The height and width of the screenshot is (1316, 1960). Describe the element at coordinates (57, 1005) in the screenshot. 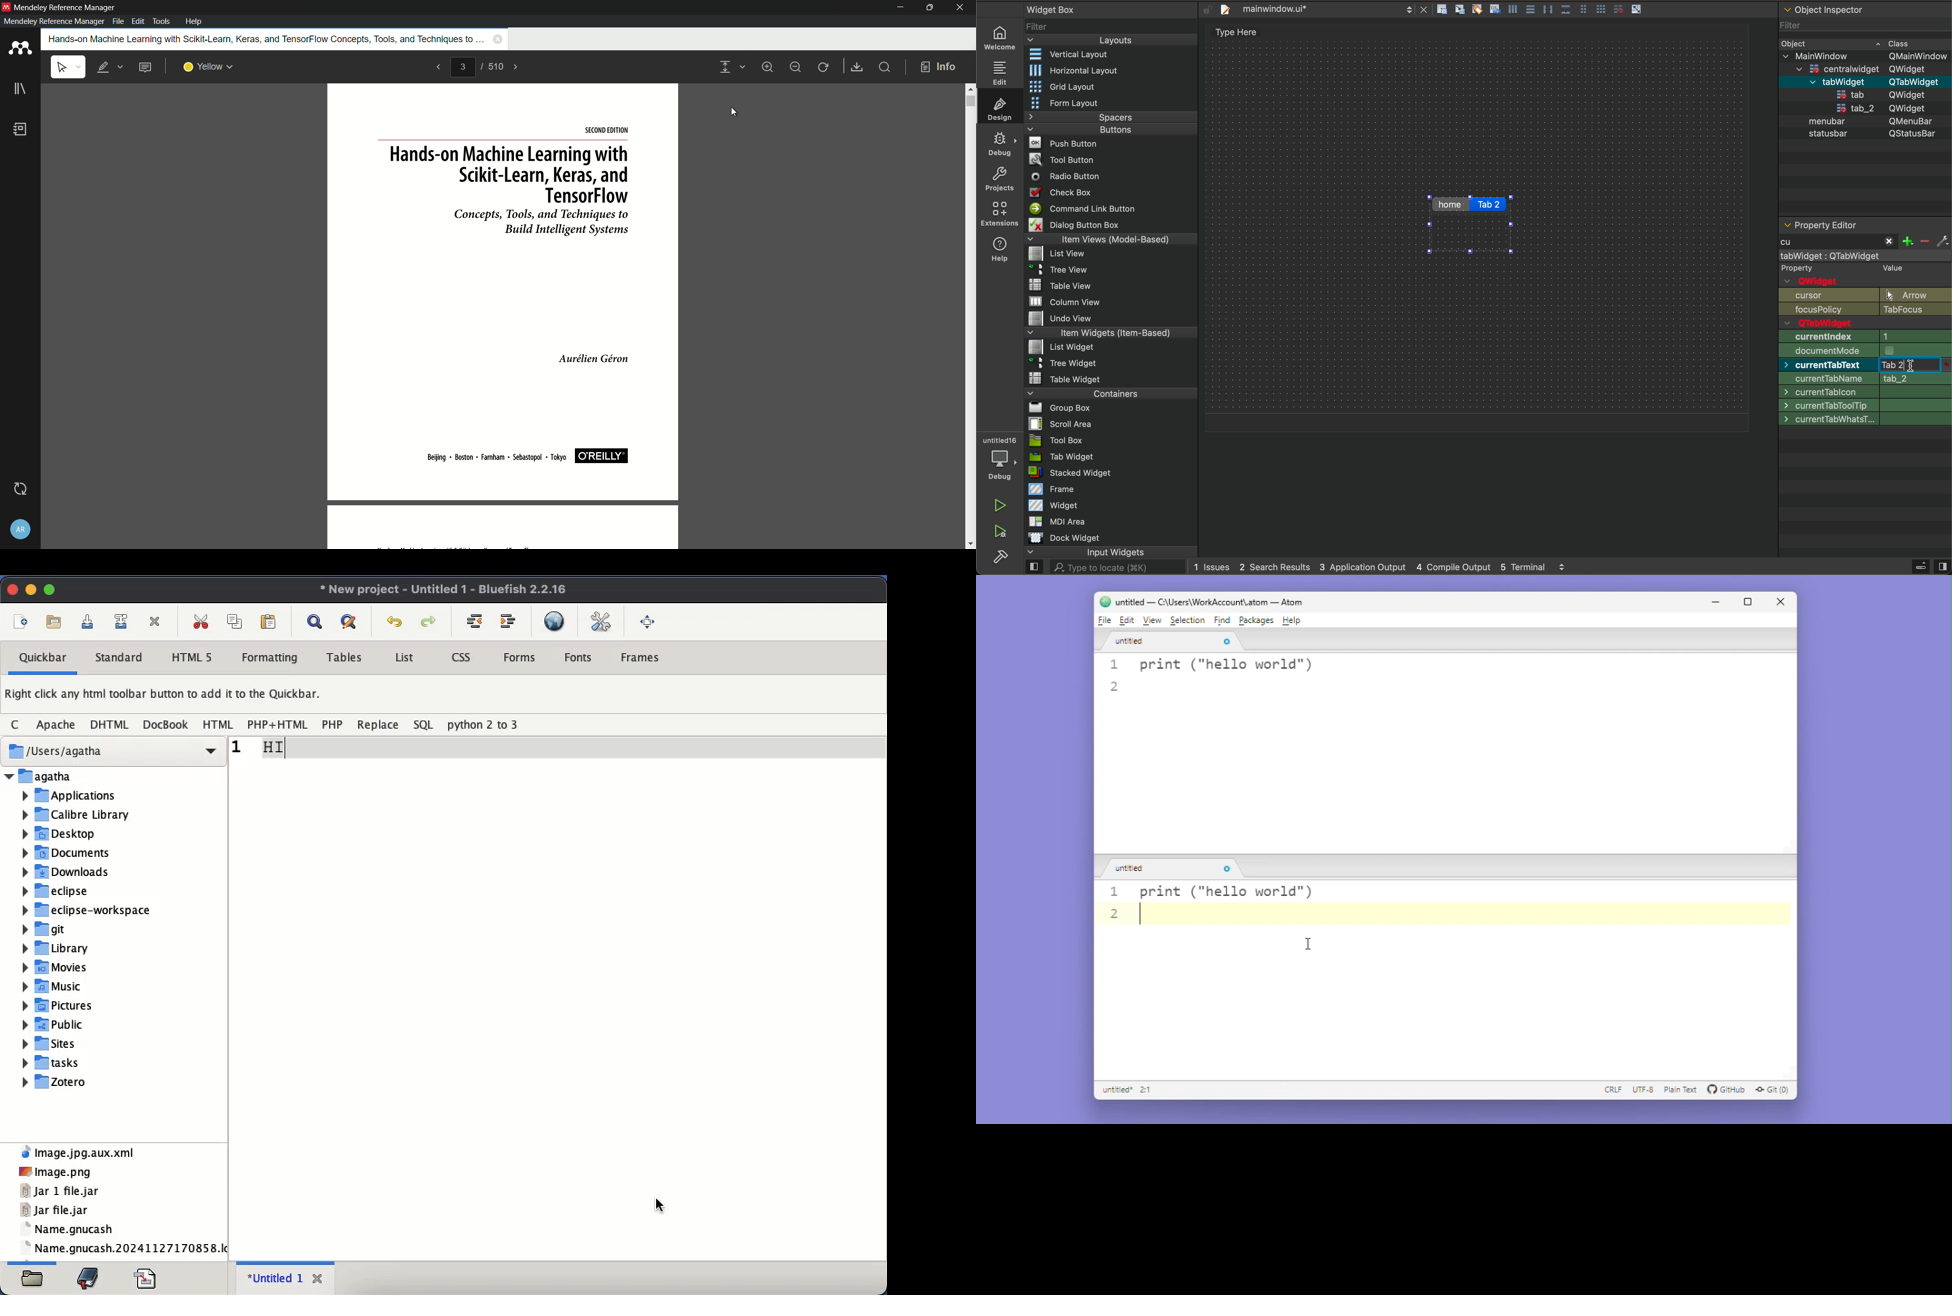

I see `Pictures` at that location.